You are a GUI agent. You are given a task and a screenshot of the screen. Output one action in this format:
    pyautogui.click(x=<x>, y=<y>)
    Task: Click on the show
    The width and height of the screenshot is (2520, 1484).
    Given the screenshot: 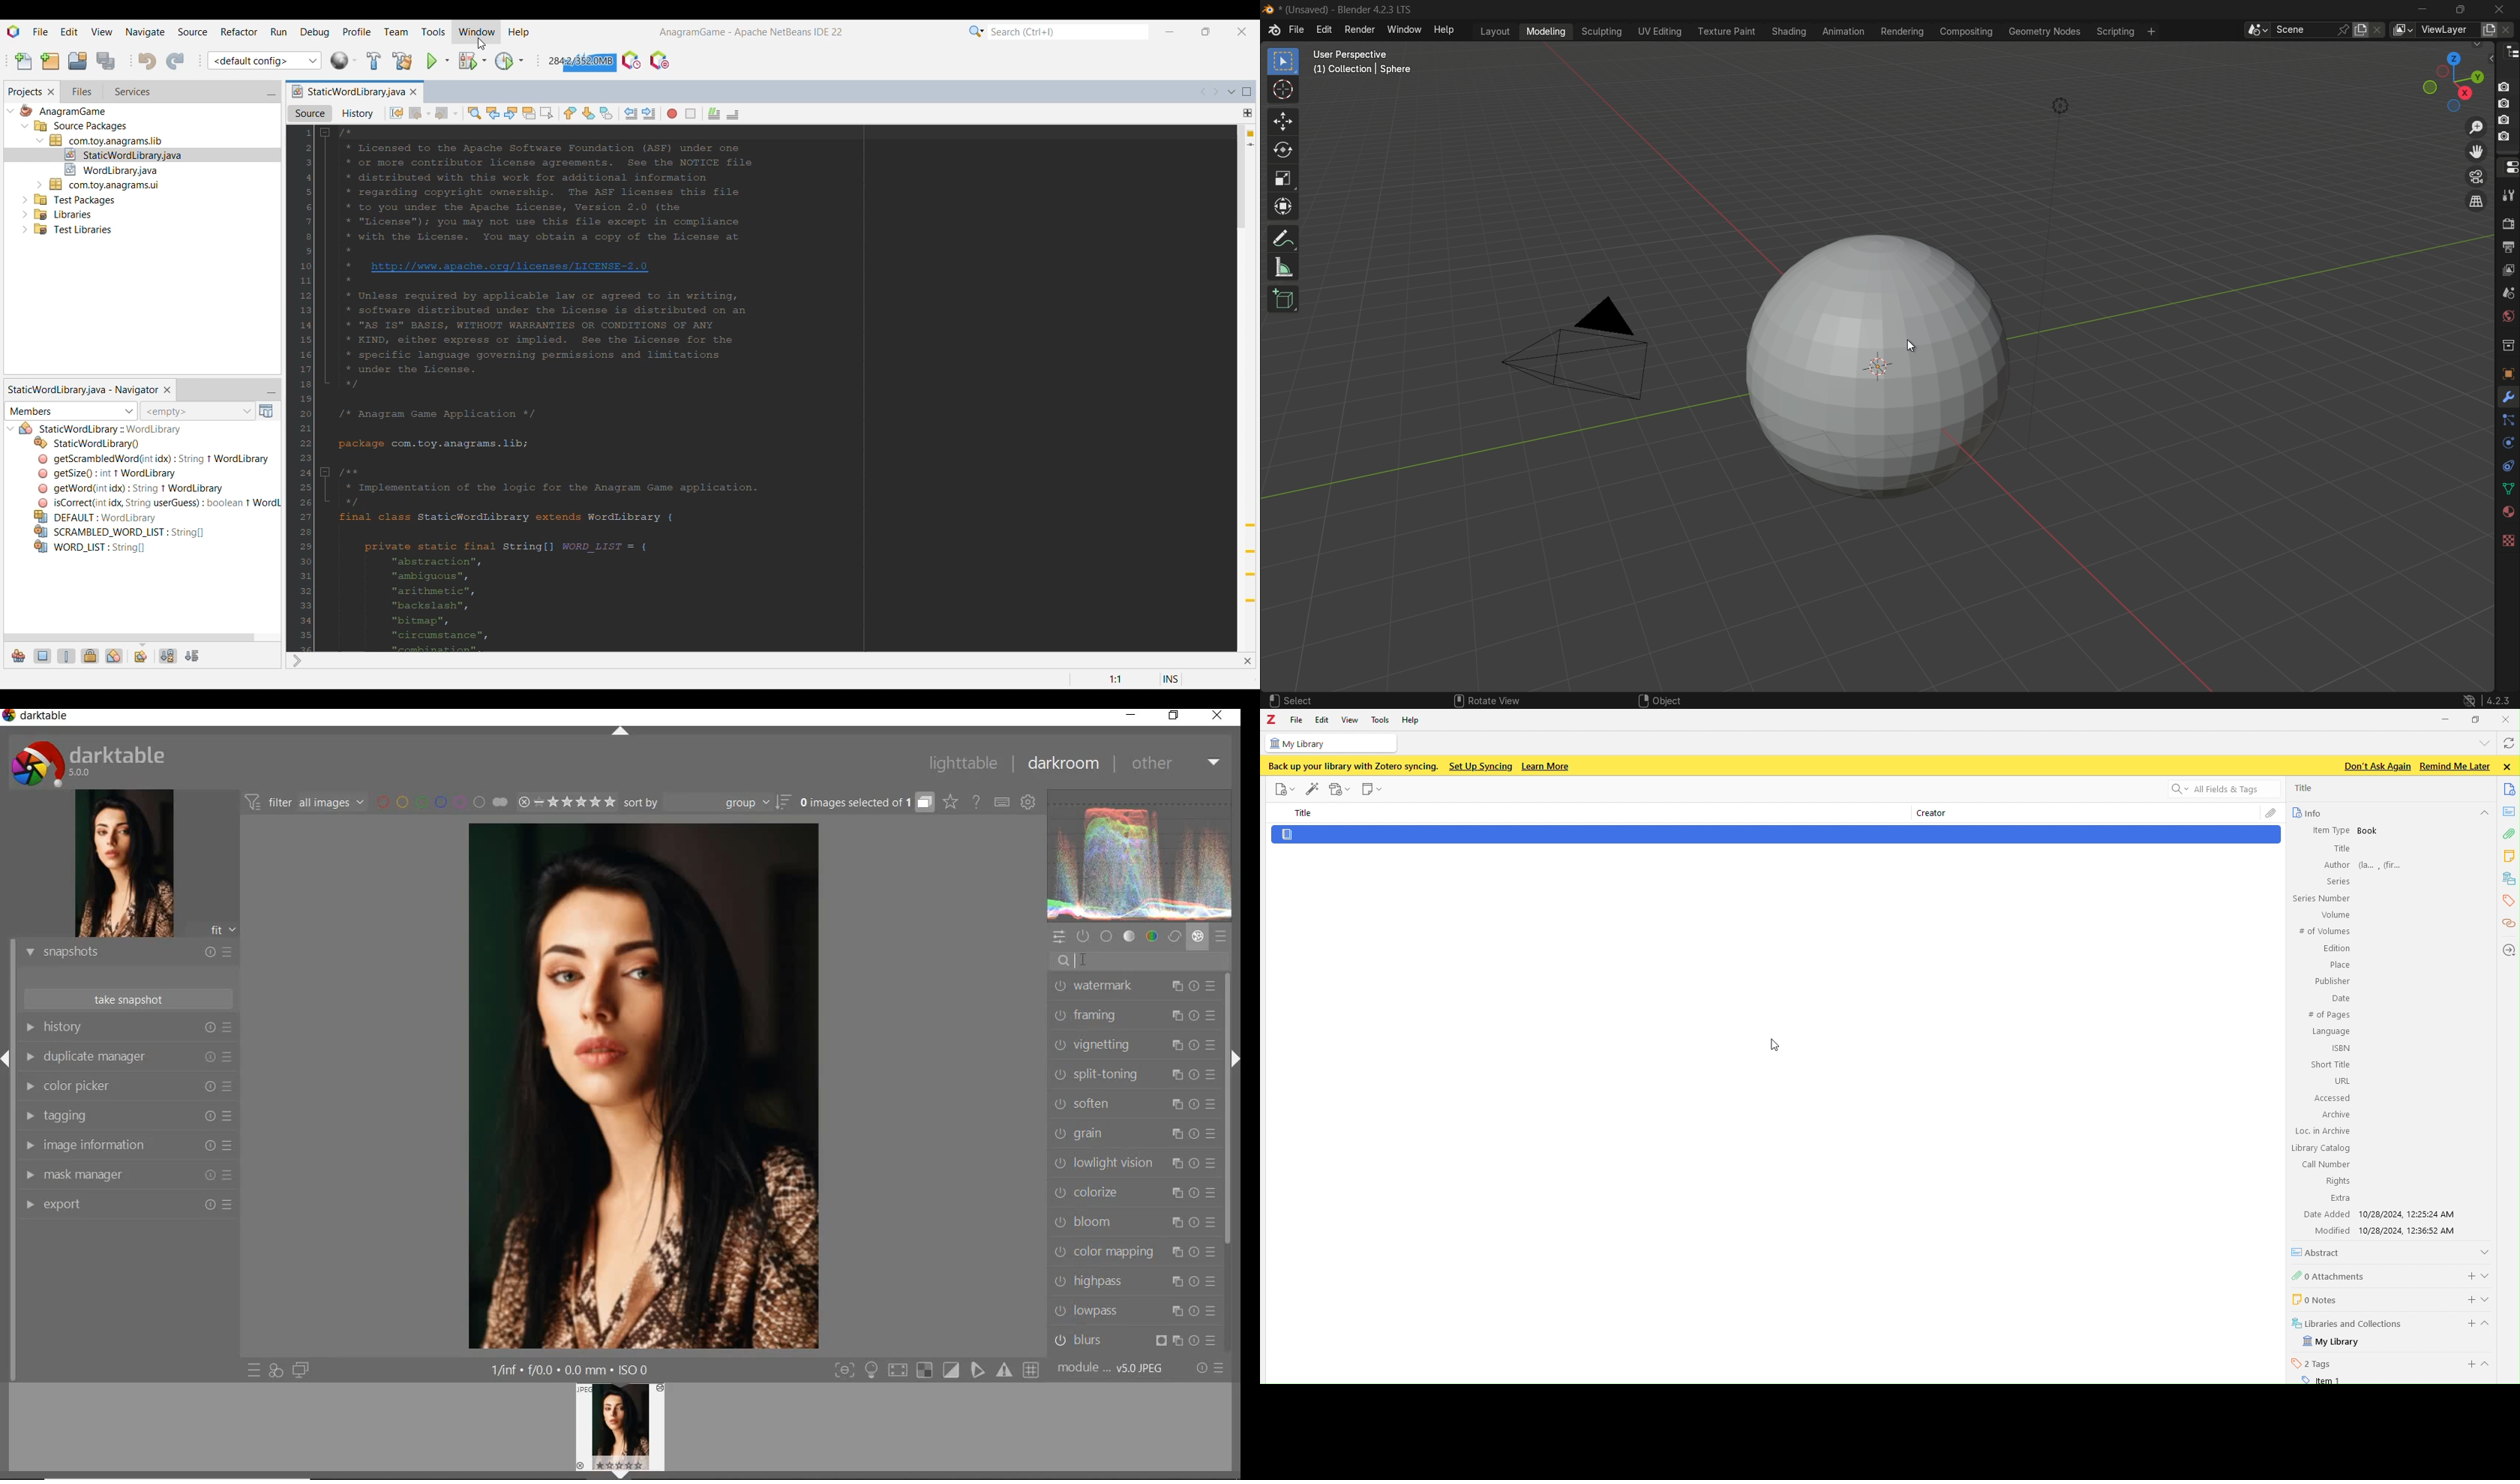 What is the action you would take?
    pyautogui.click(x=2490, y=1364)
    